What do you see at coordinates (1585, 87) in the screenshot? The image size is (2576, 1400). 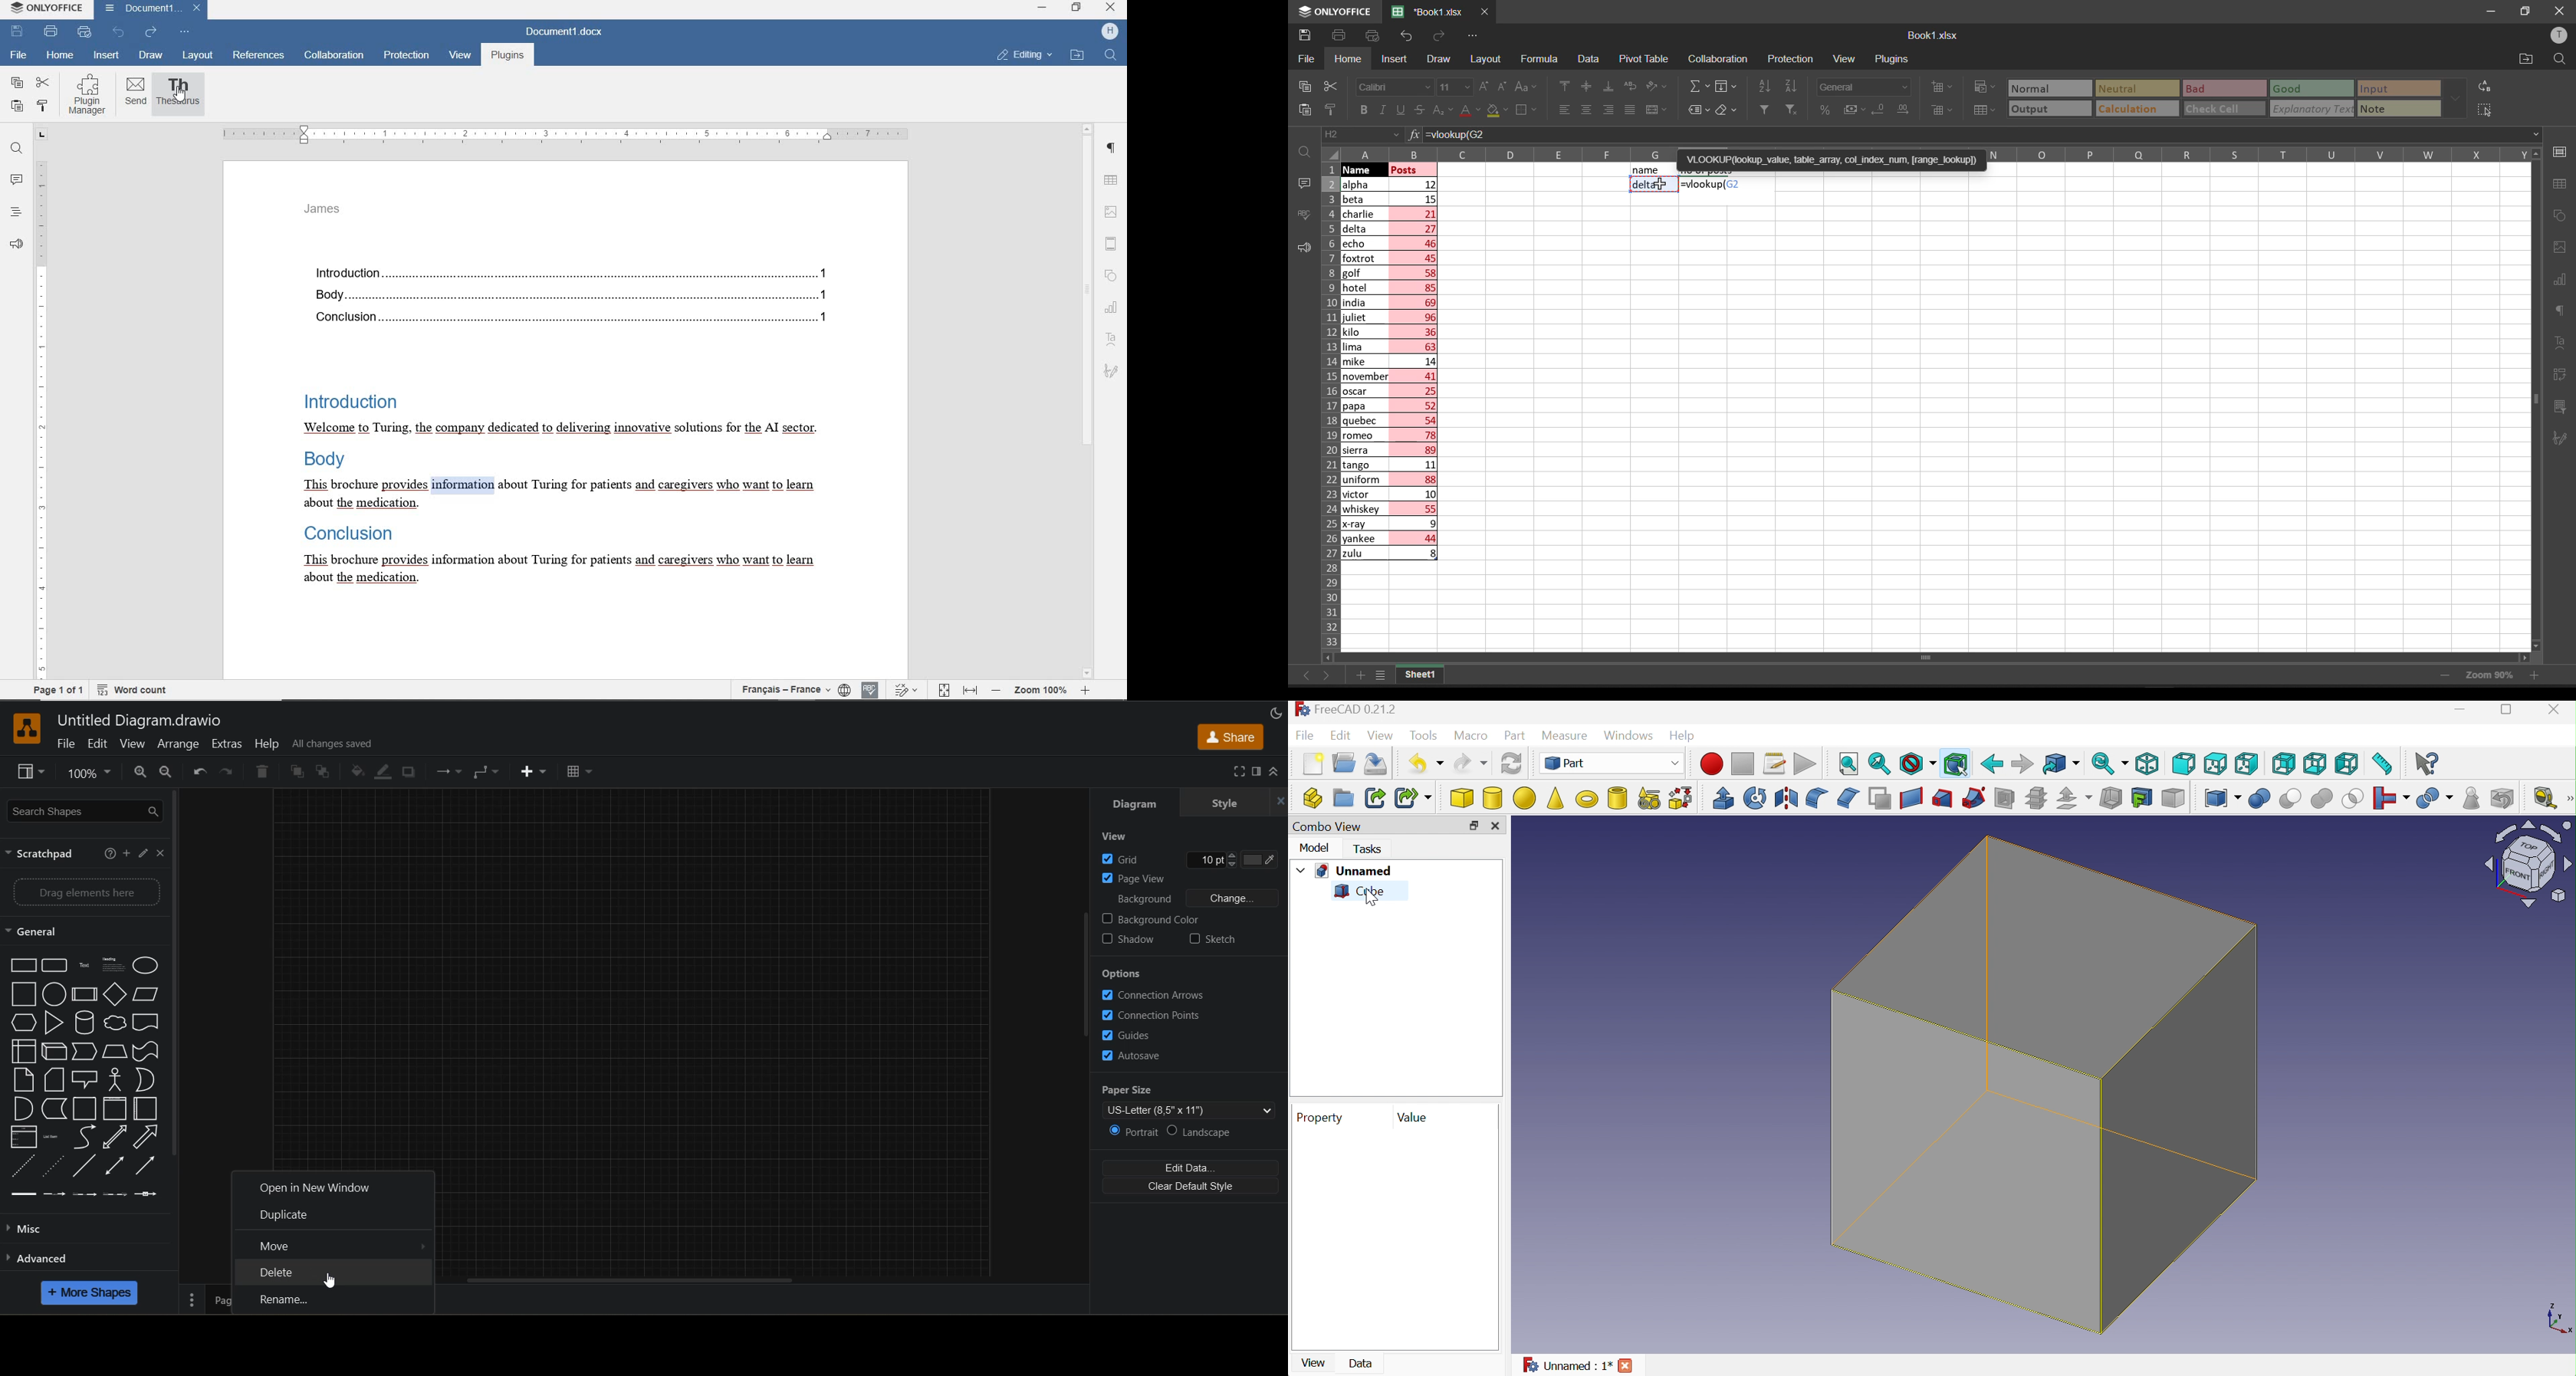 I see `align center` at bounding box center [1585, 87].